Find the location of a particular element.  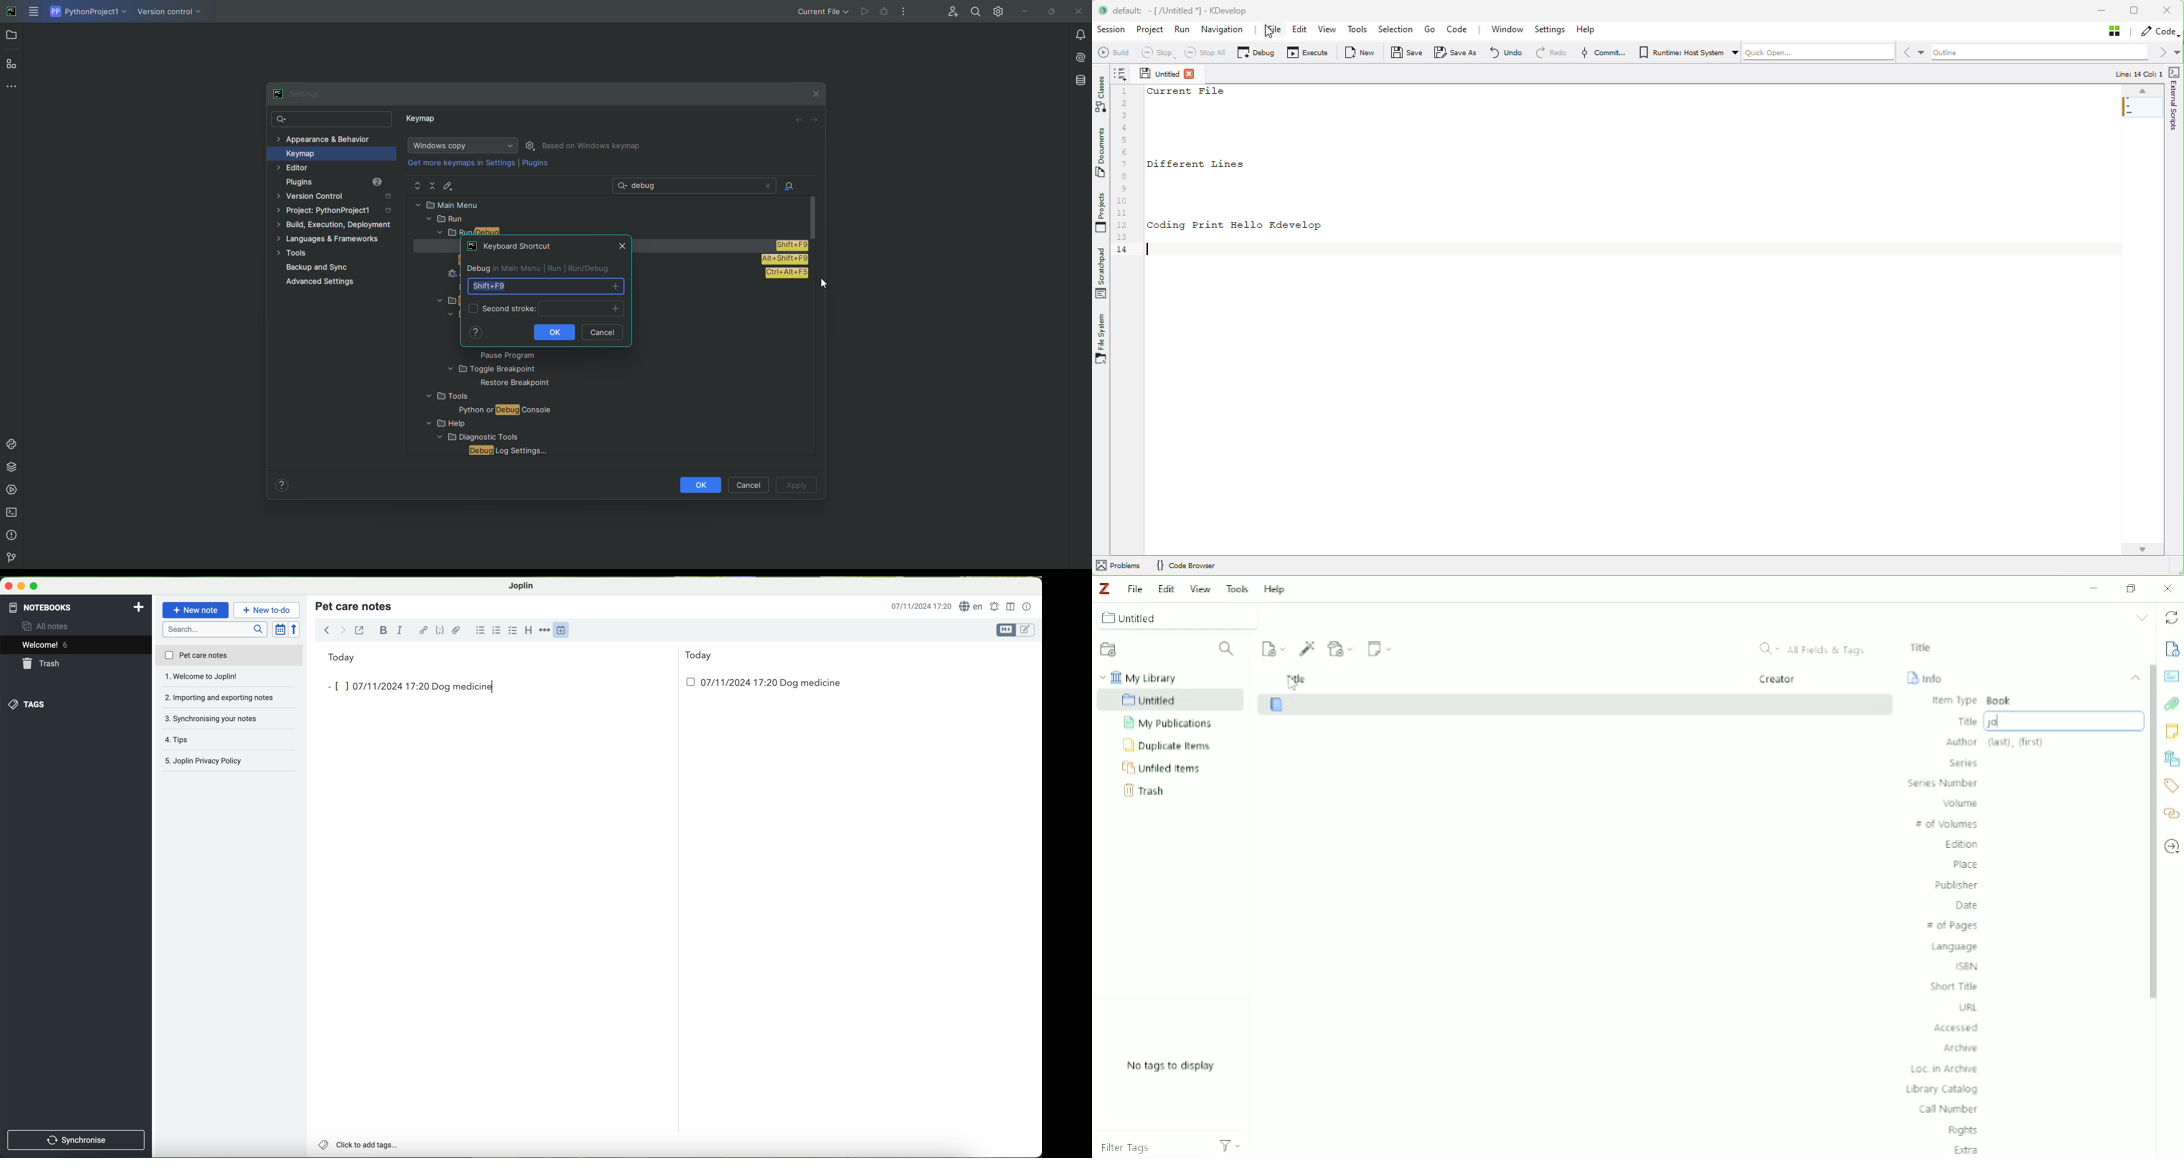

synchronise button is located at coordinates (76, 1140).